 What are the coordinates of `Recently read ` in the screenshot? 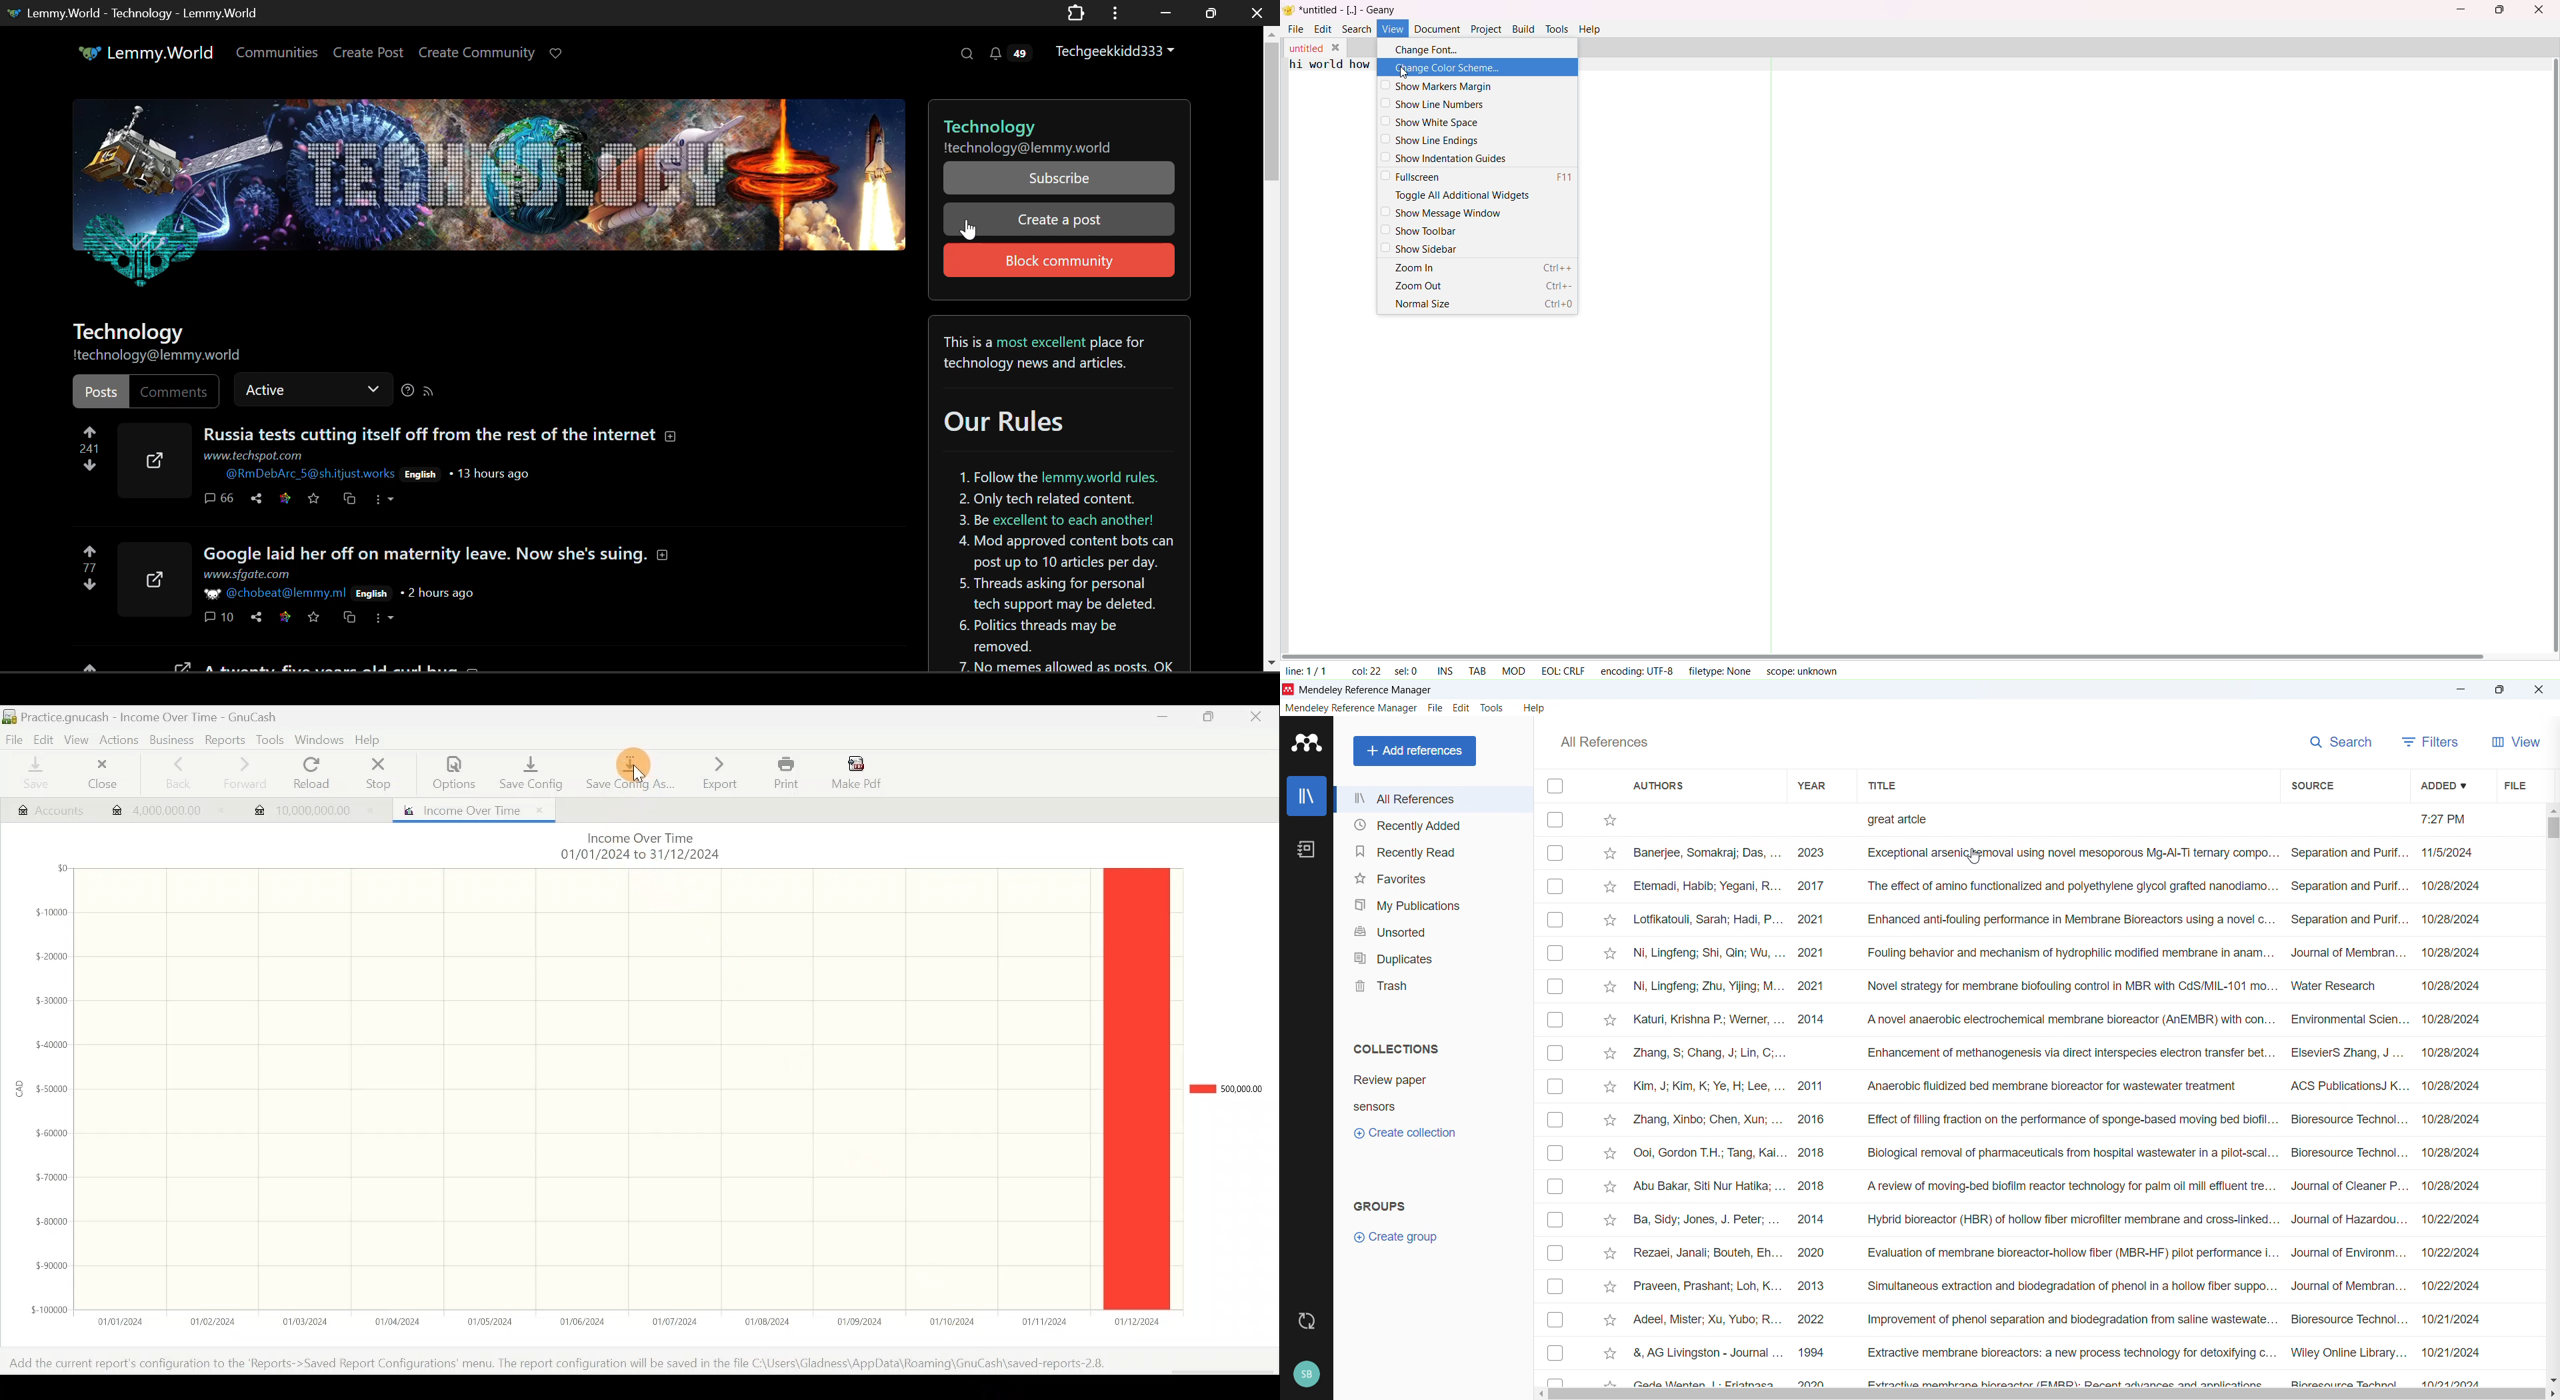 It's located at (1433, 851).